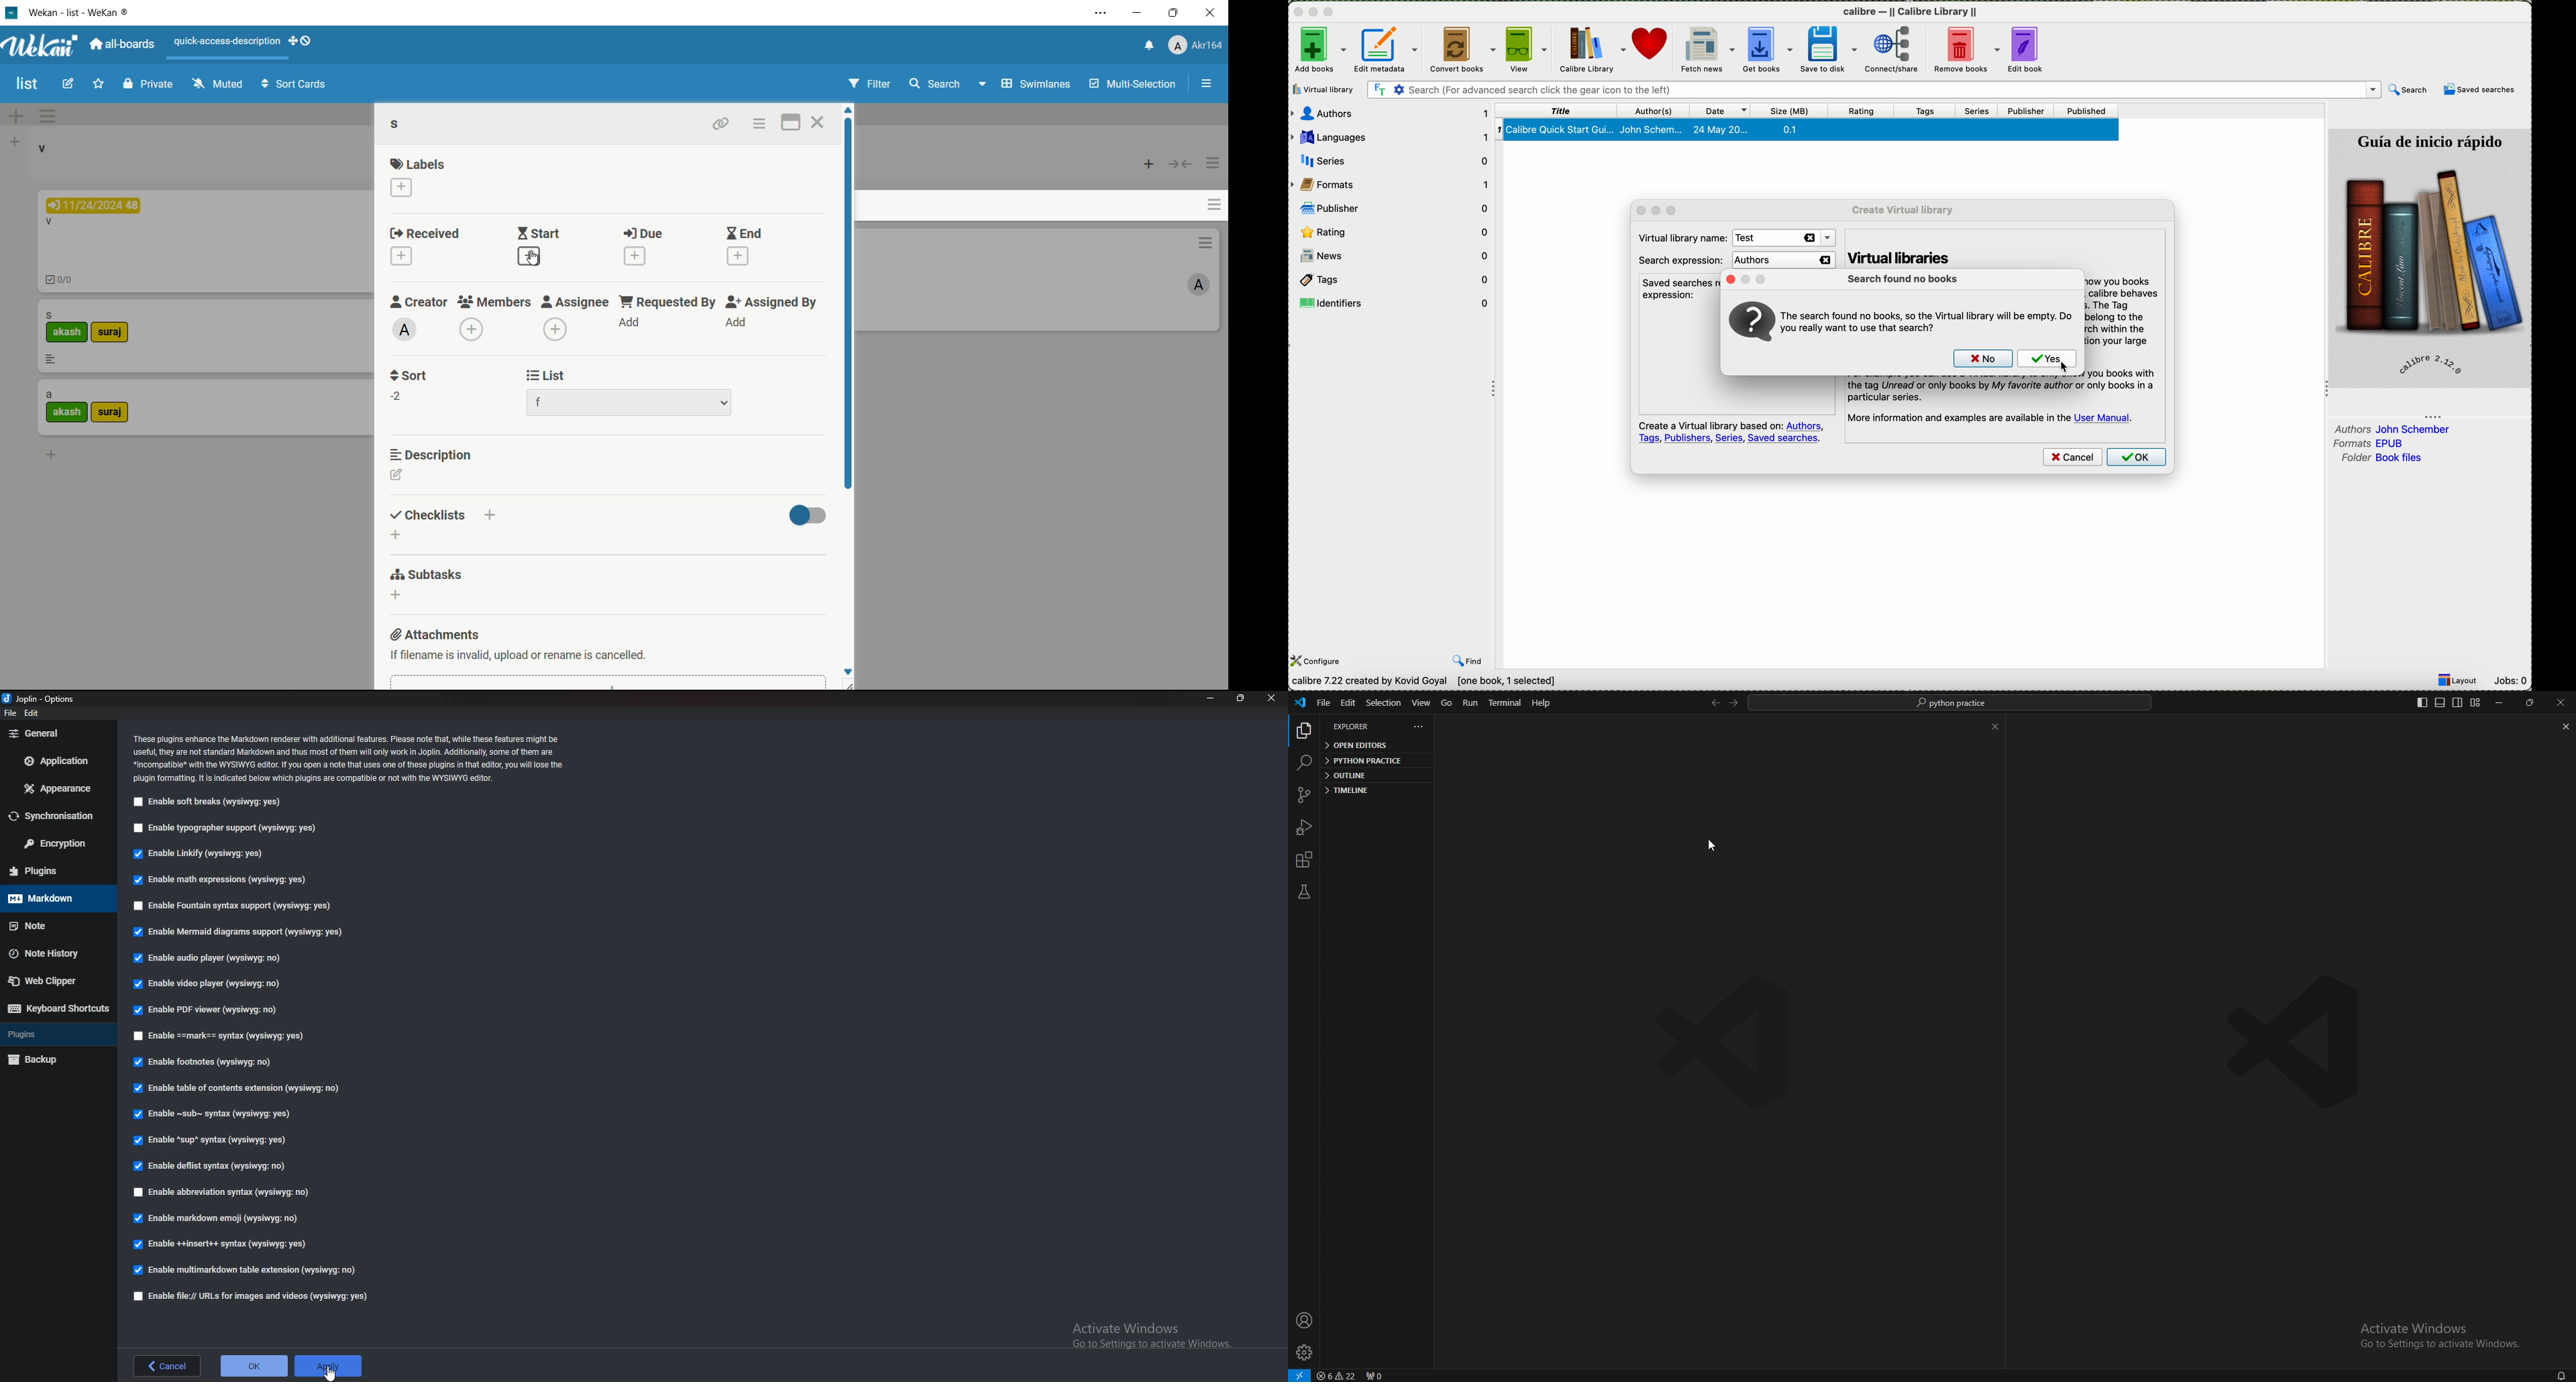 The width and height of the screenshot is (2576, 1400). Describe the element at coordinates (1809, 131) in the screenshot. I see `book` at that location.